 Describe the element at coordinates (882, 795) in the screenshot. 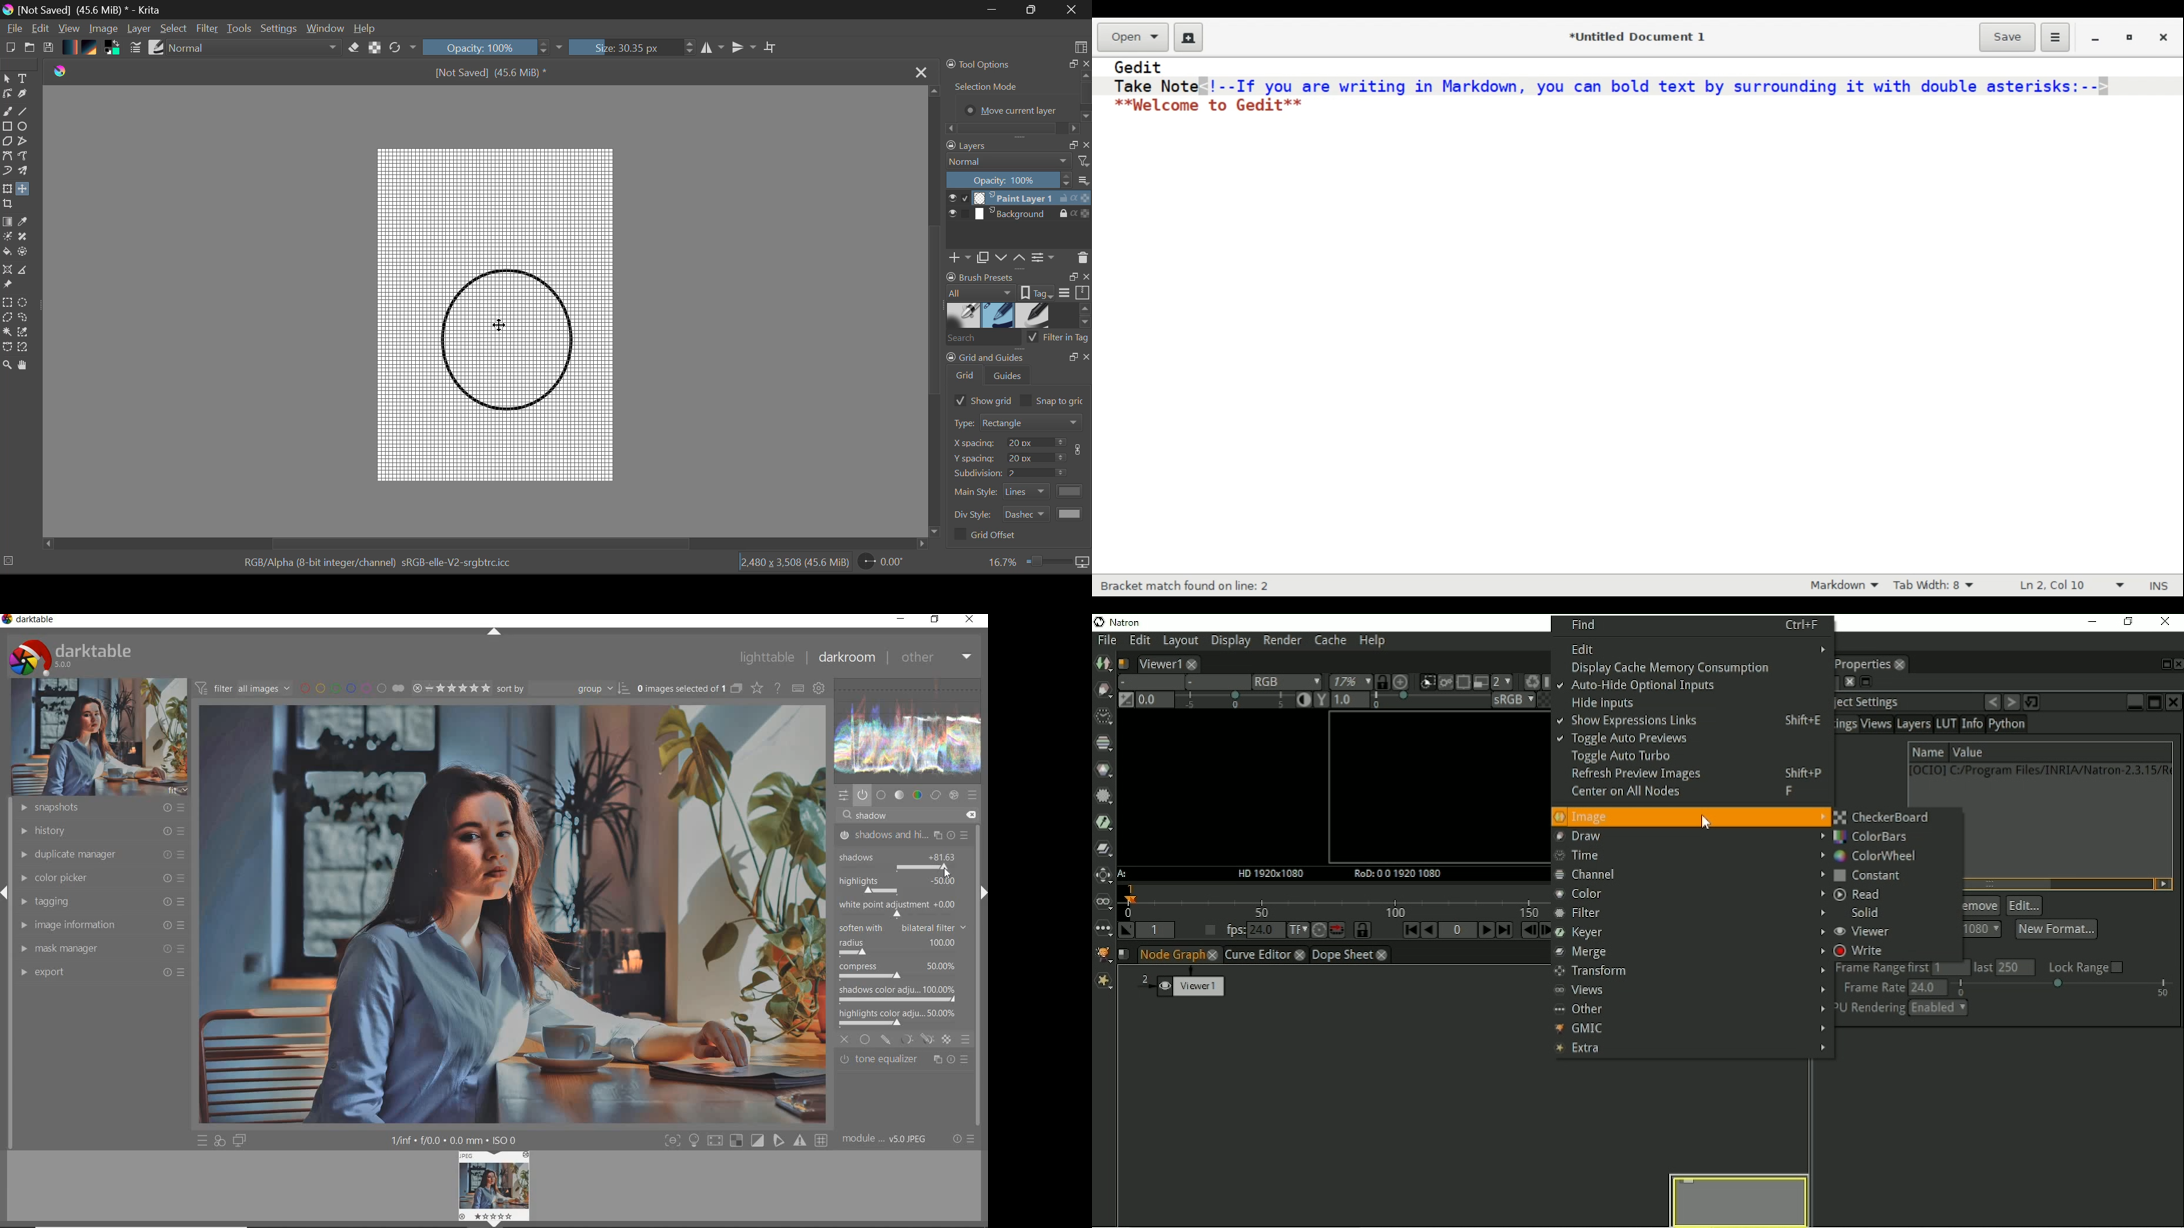

I see `base` at that location.